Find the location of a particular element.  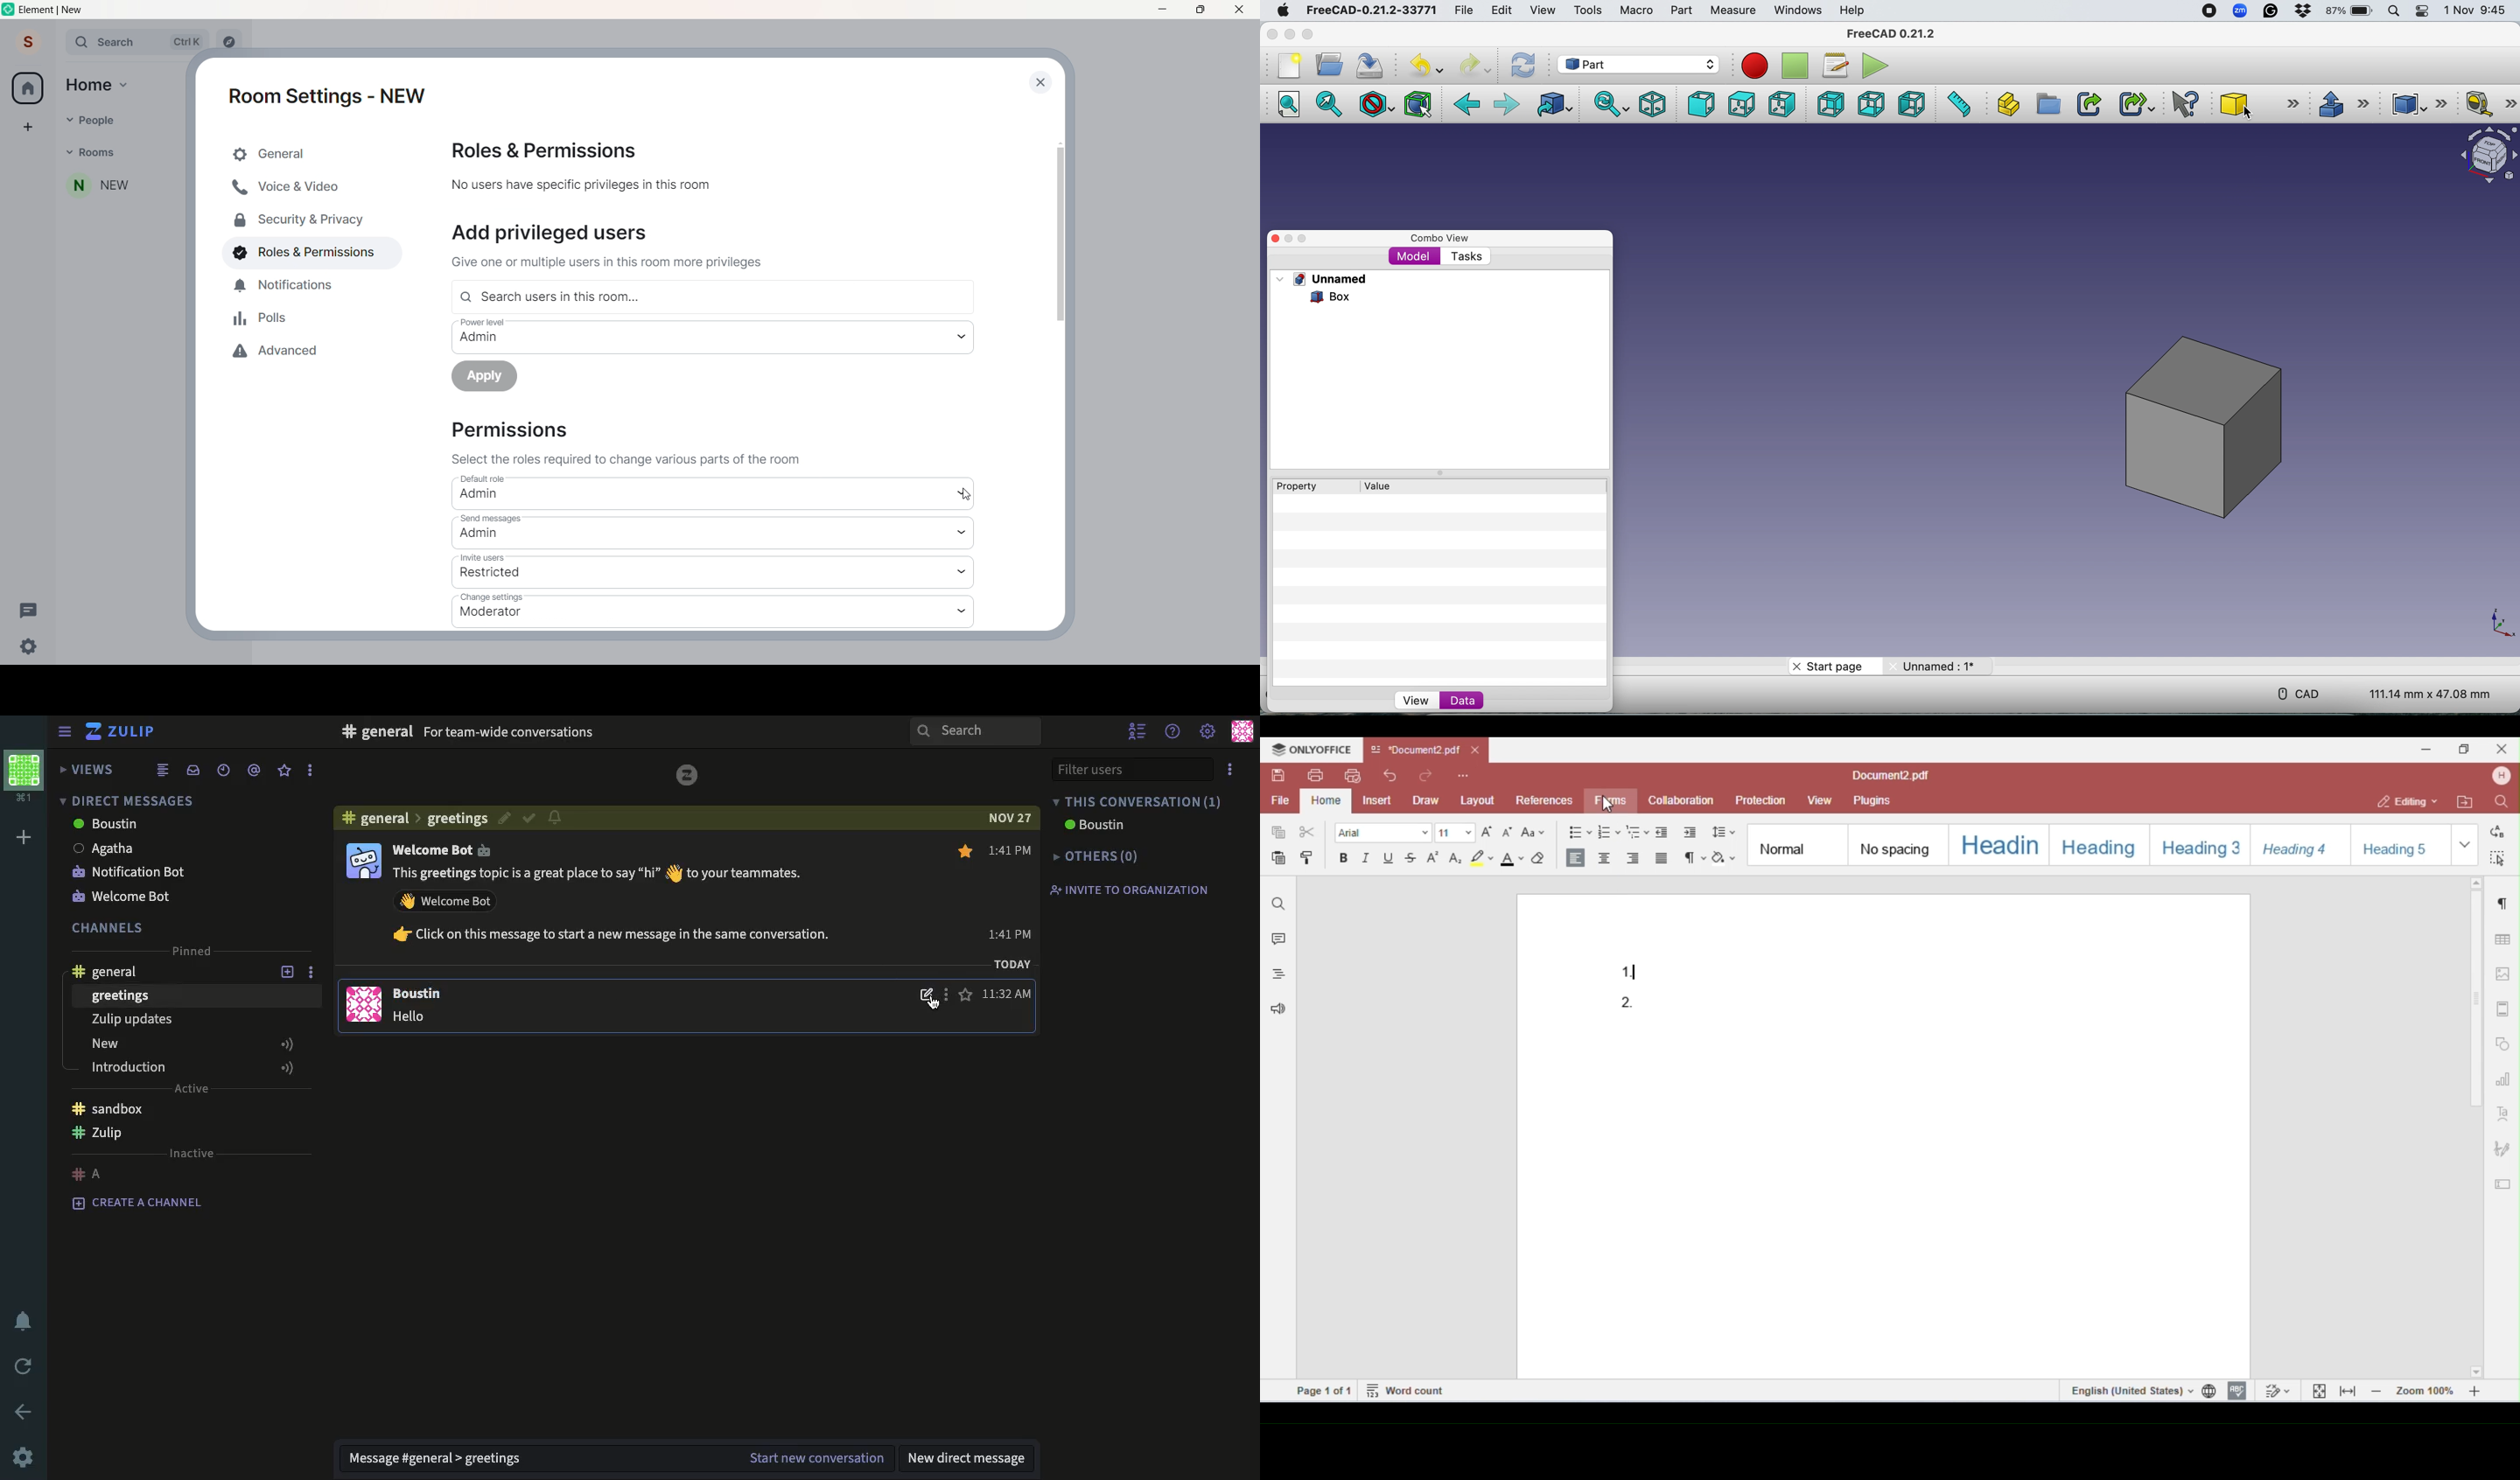

1:41 PM is located at coordinates (1012, 891).